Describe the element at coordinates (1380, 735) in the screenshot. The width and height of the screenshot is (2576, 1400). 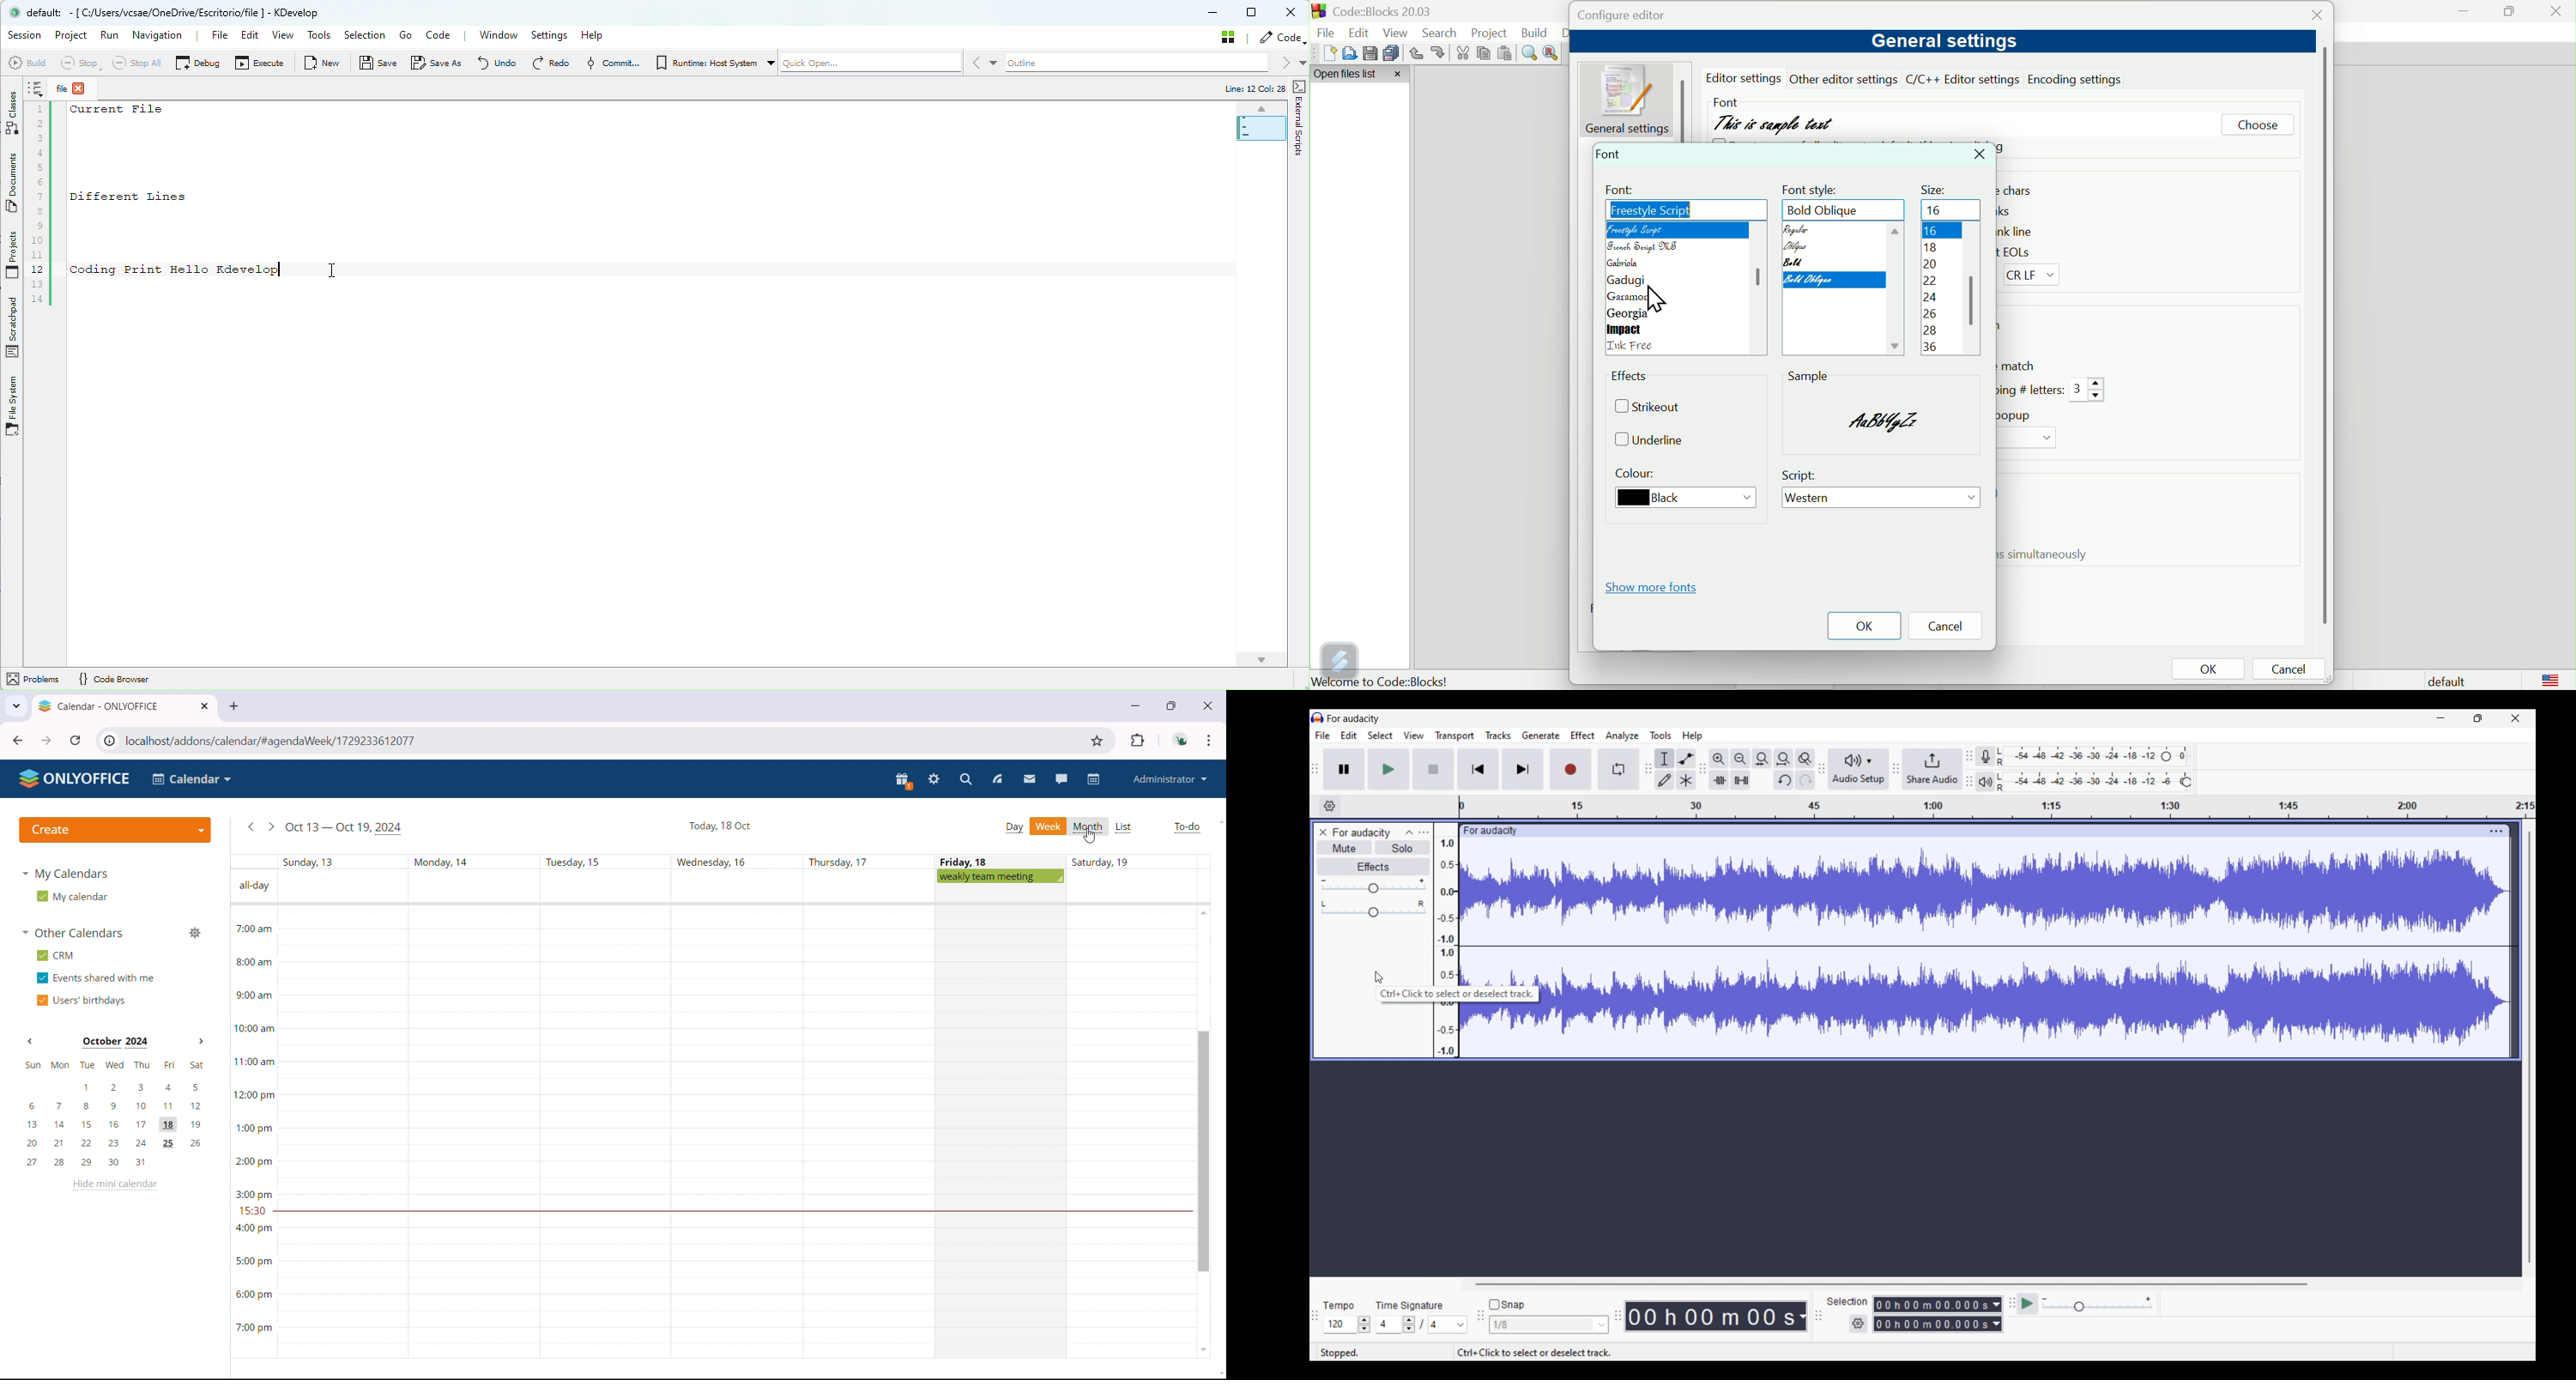
I see `Select menu` at that location.